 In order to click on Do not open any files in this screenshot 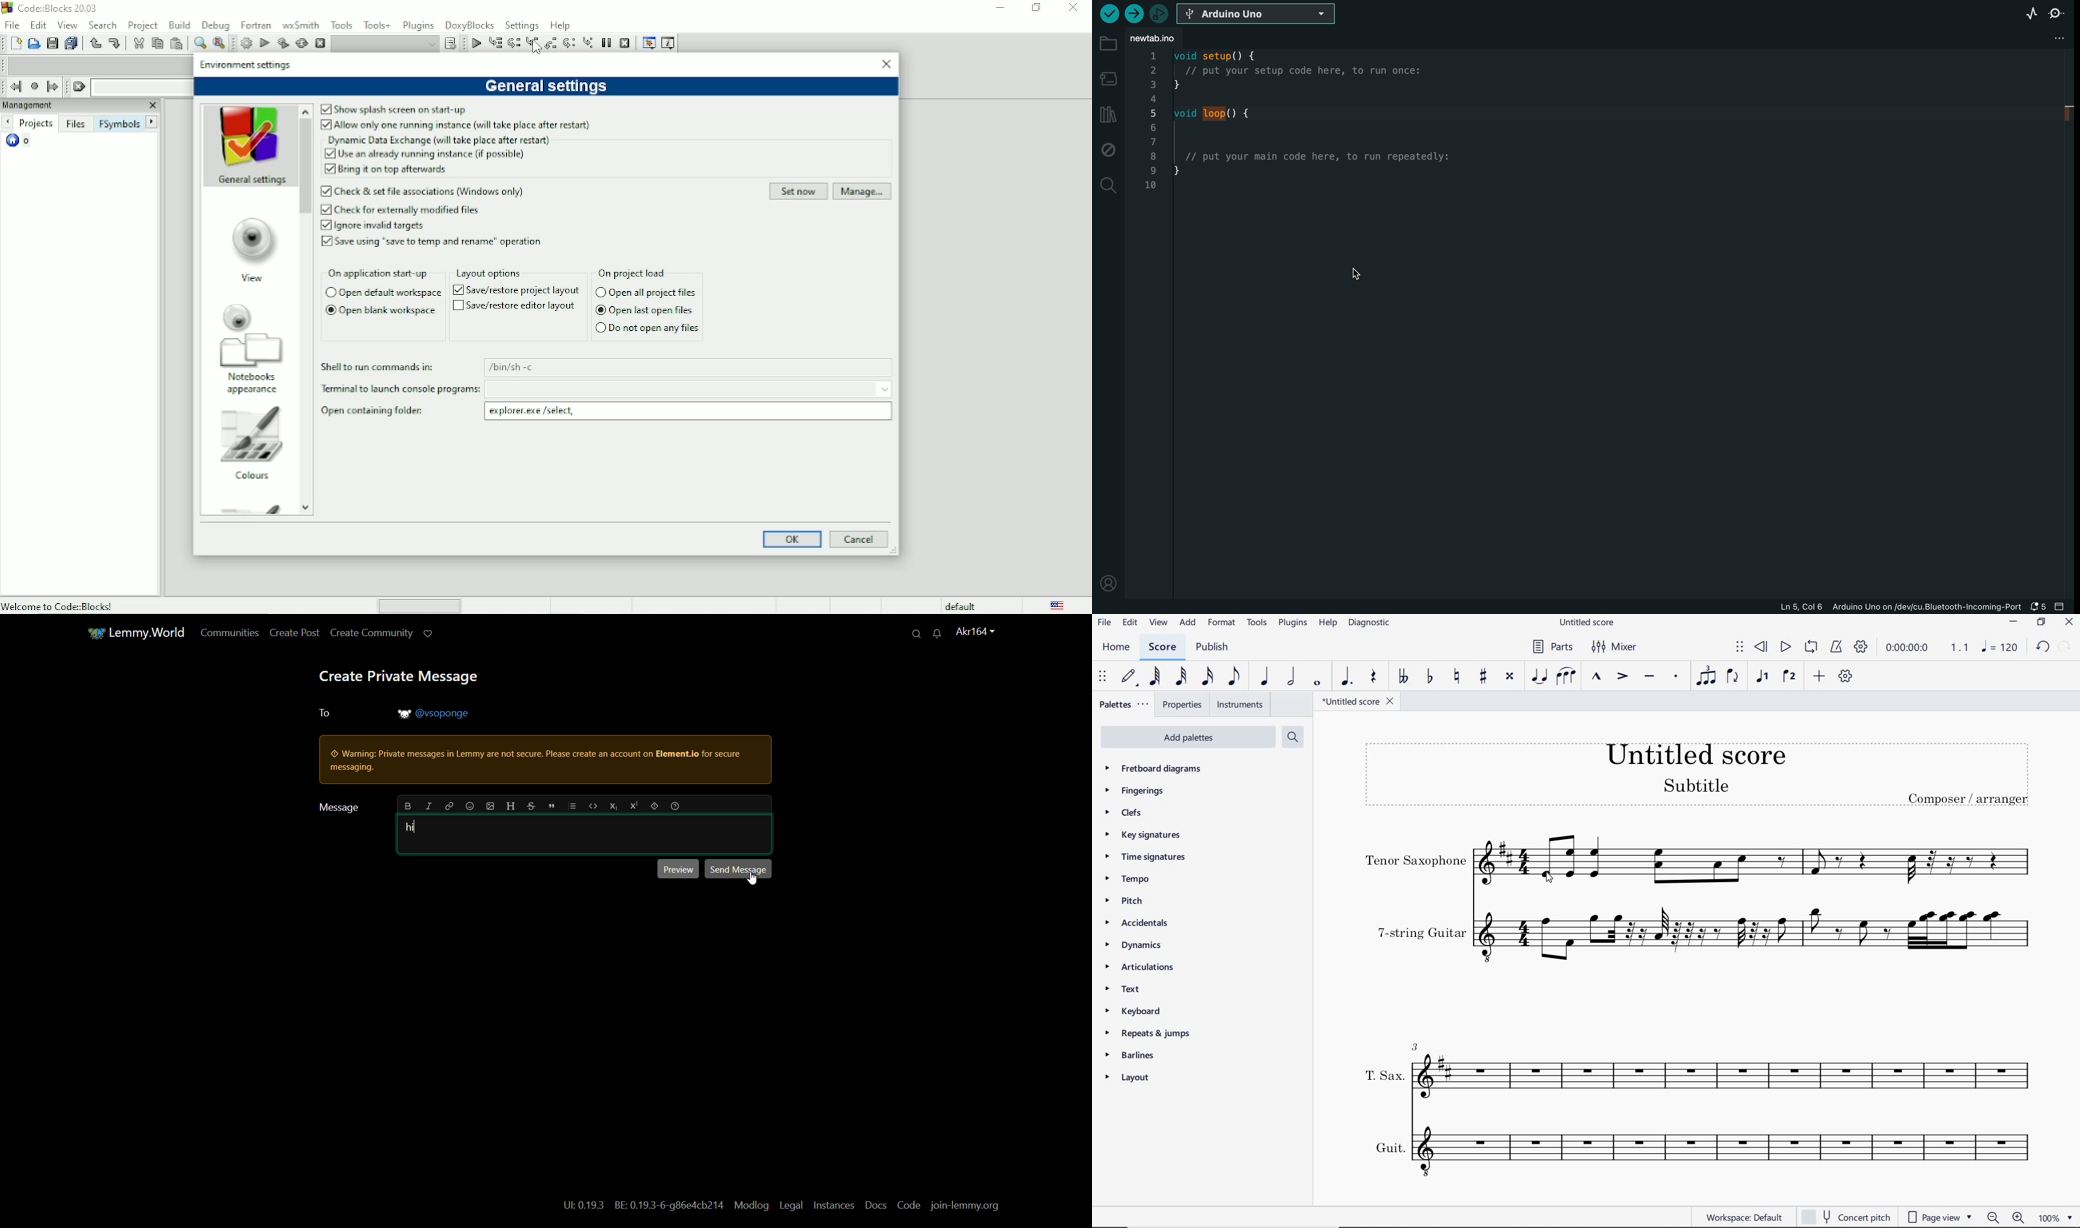, I will do `click(645, 328)`.